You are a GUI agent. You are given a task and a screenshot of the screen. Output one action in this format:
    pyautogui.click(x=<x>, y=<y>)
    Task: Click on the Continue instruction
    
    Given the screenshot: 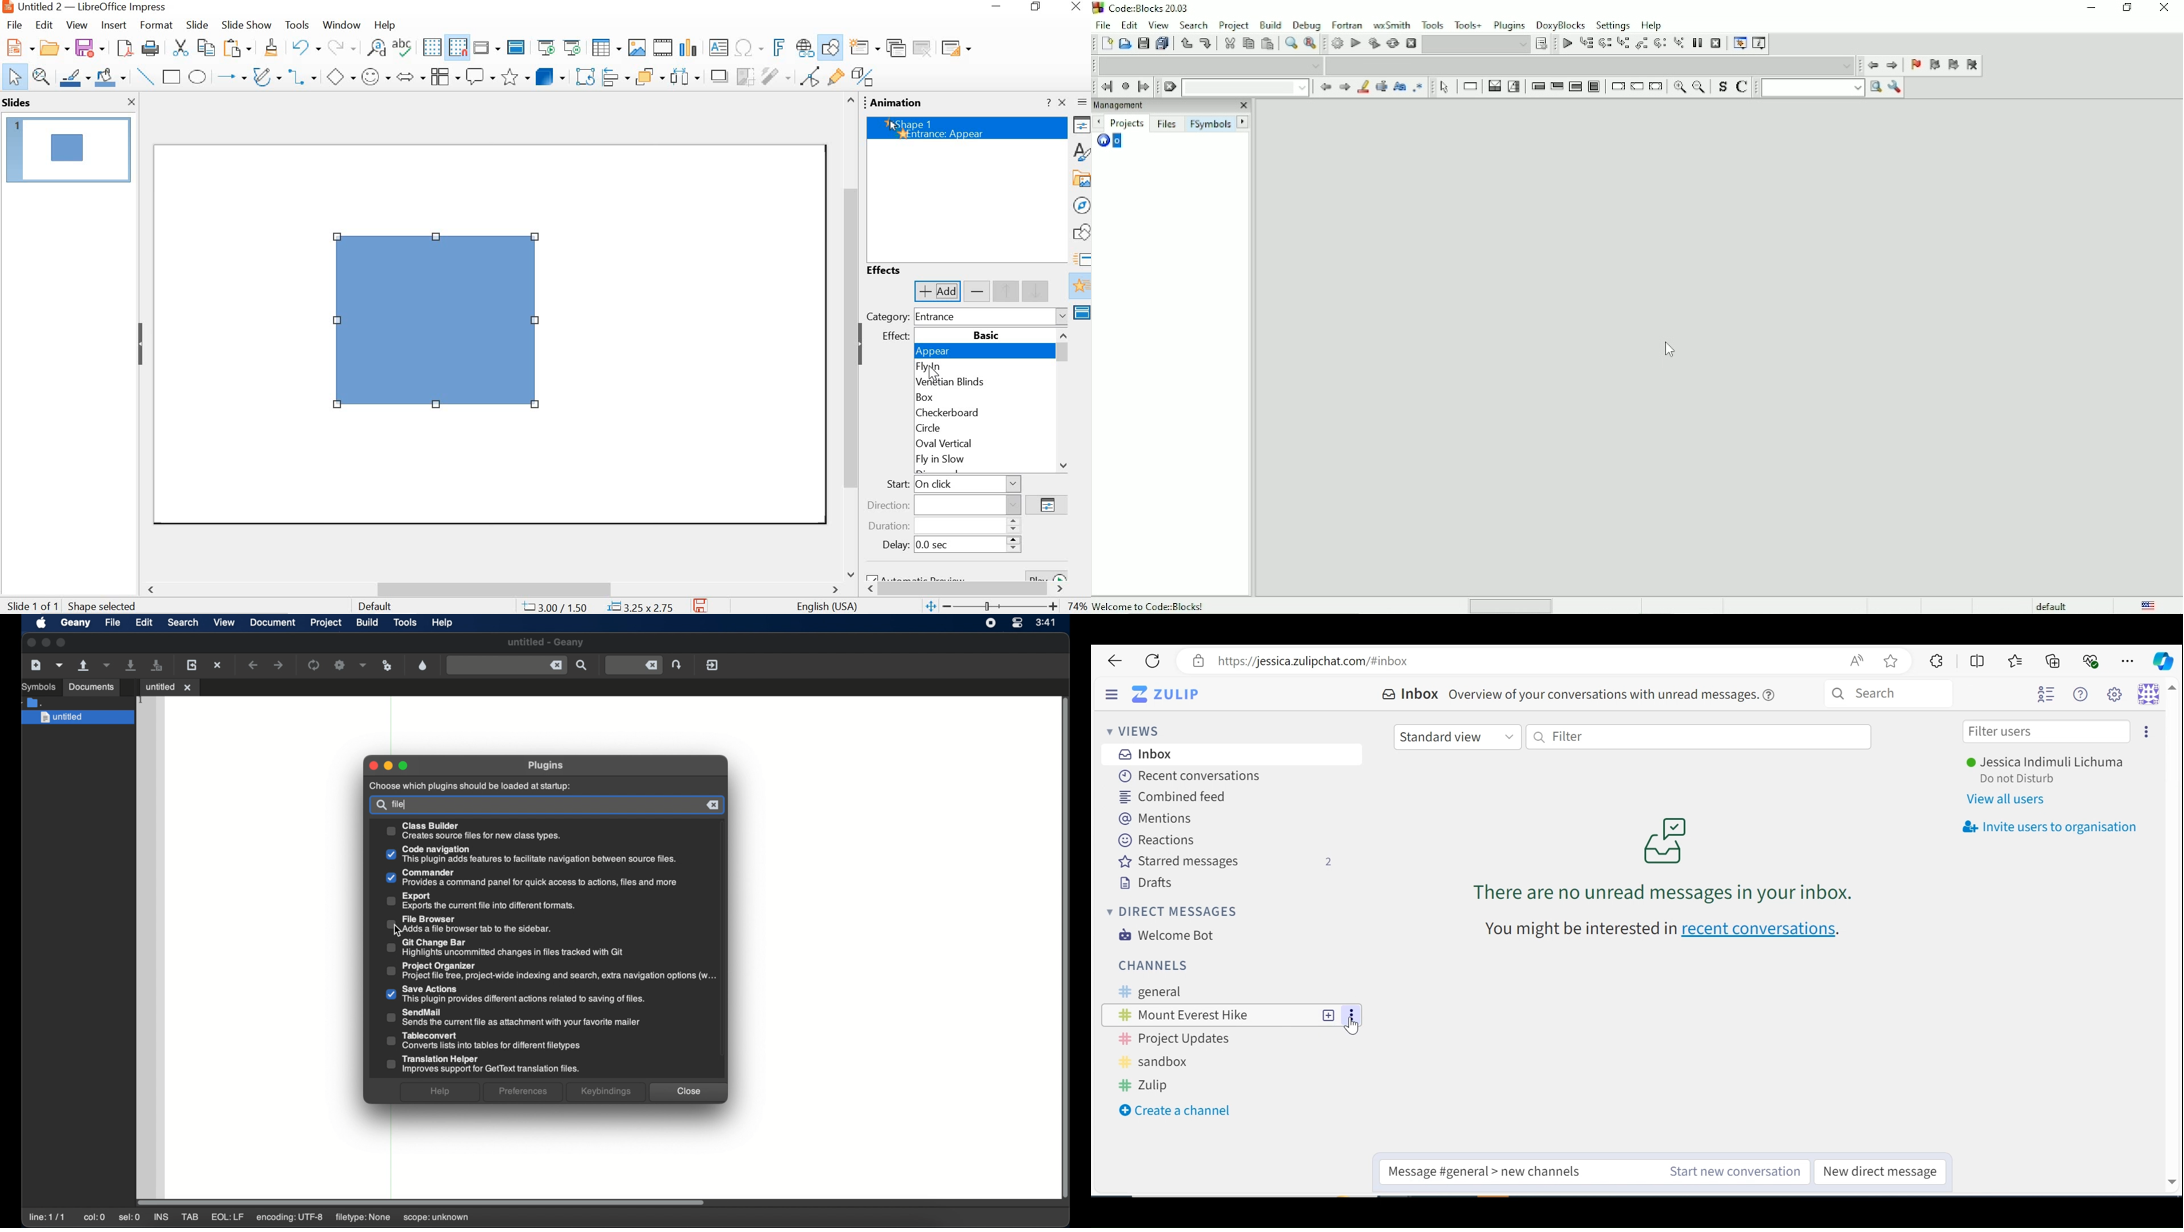 What is the action you would take?
    pyautogui.click(x=1637, y=88)
    